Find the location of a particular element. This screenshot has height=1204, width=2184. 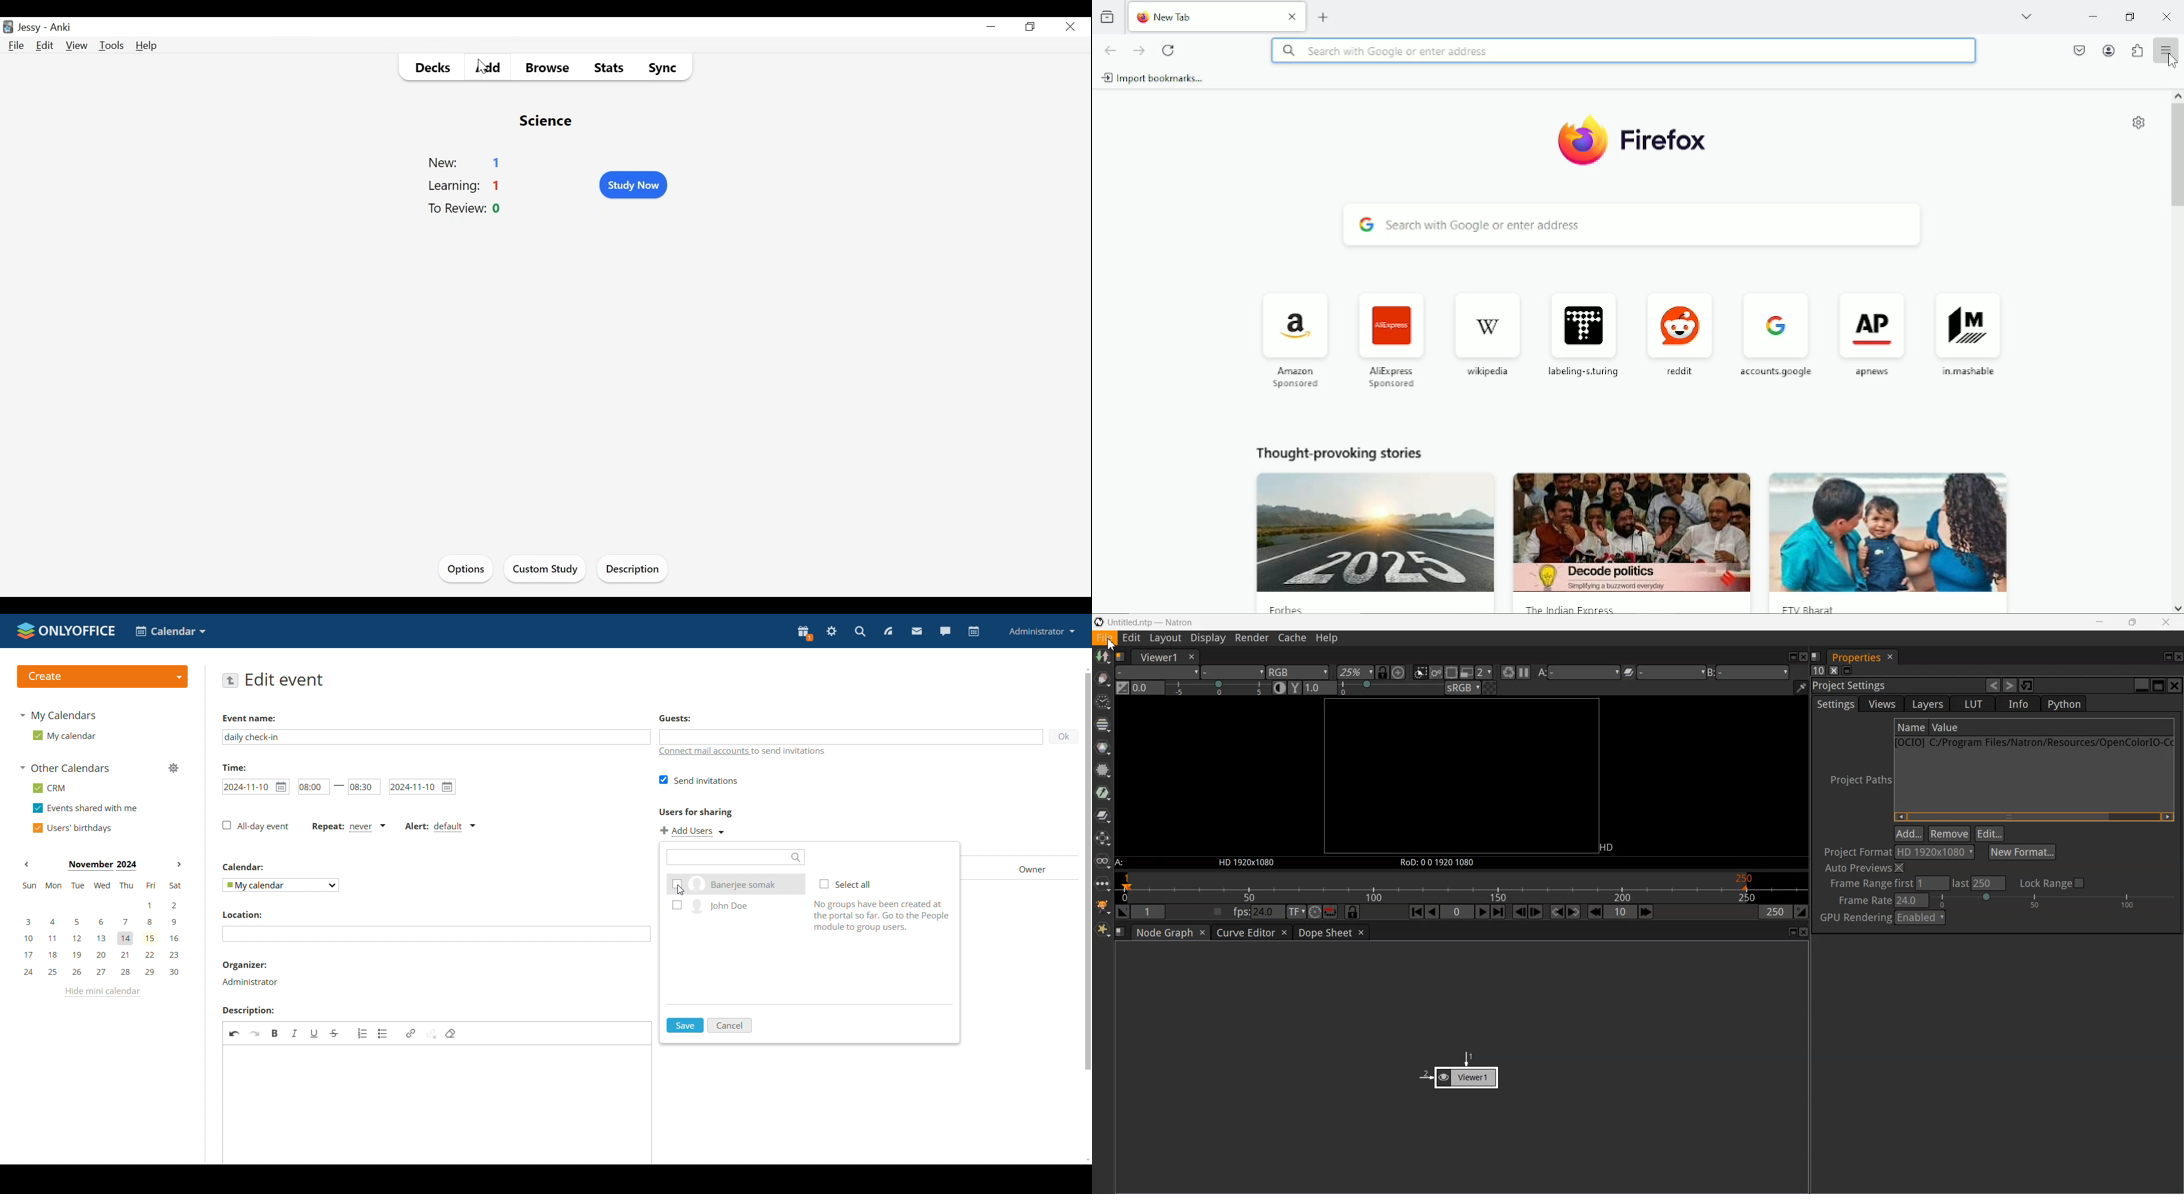

LUT is located at coordinates (1972, 704).